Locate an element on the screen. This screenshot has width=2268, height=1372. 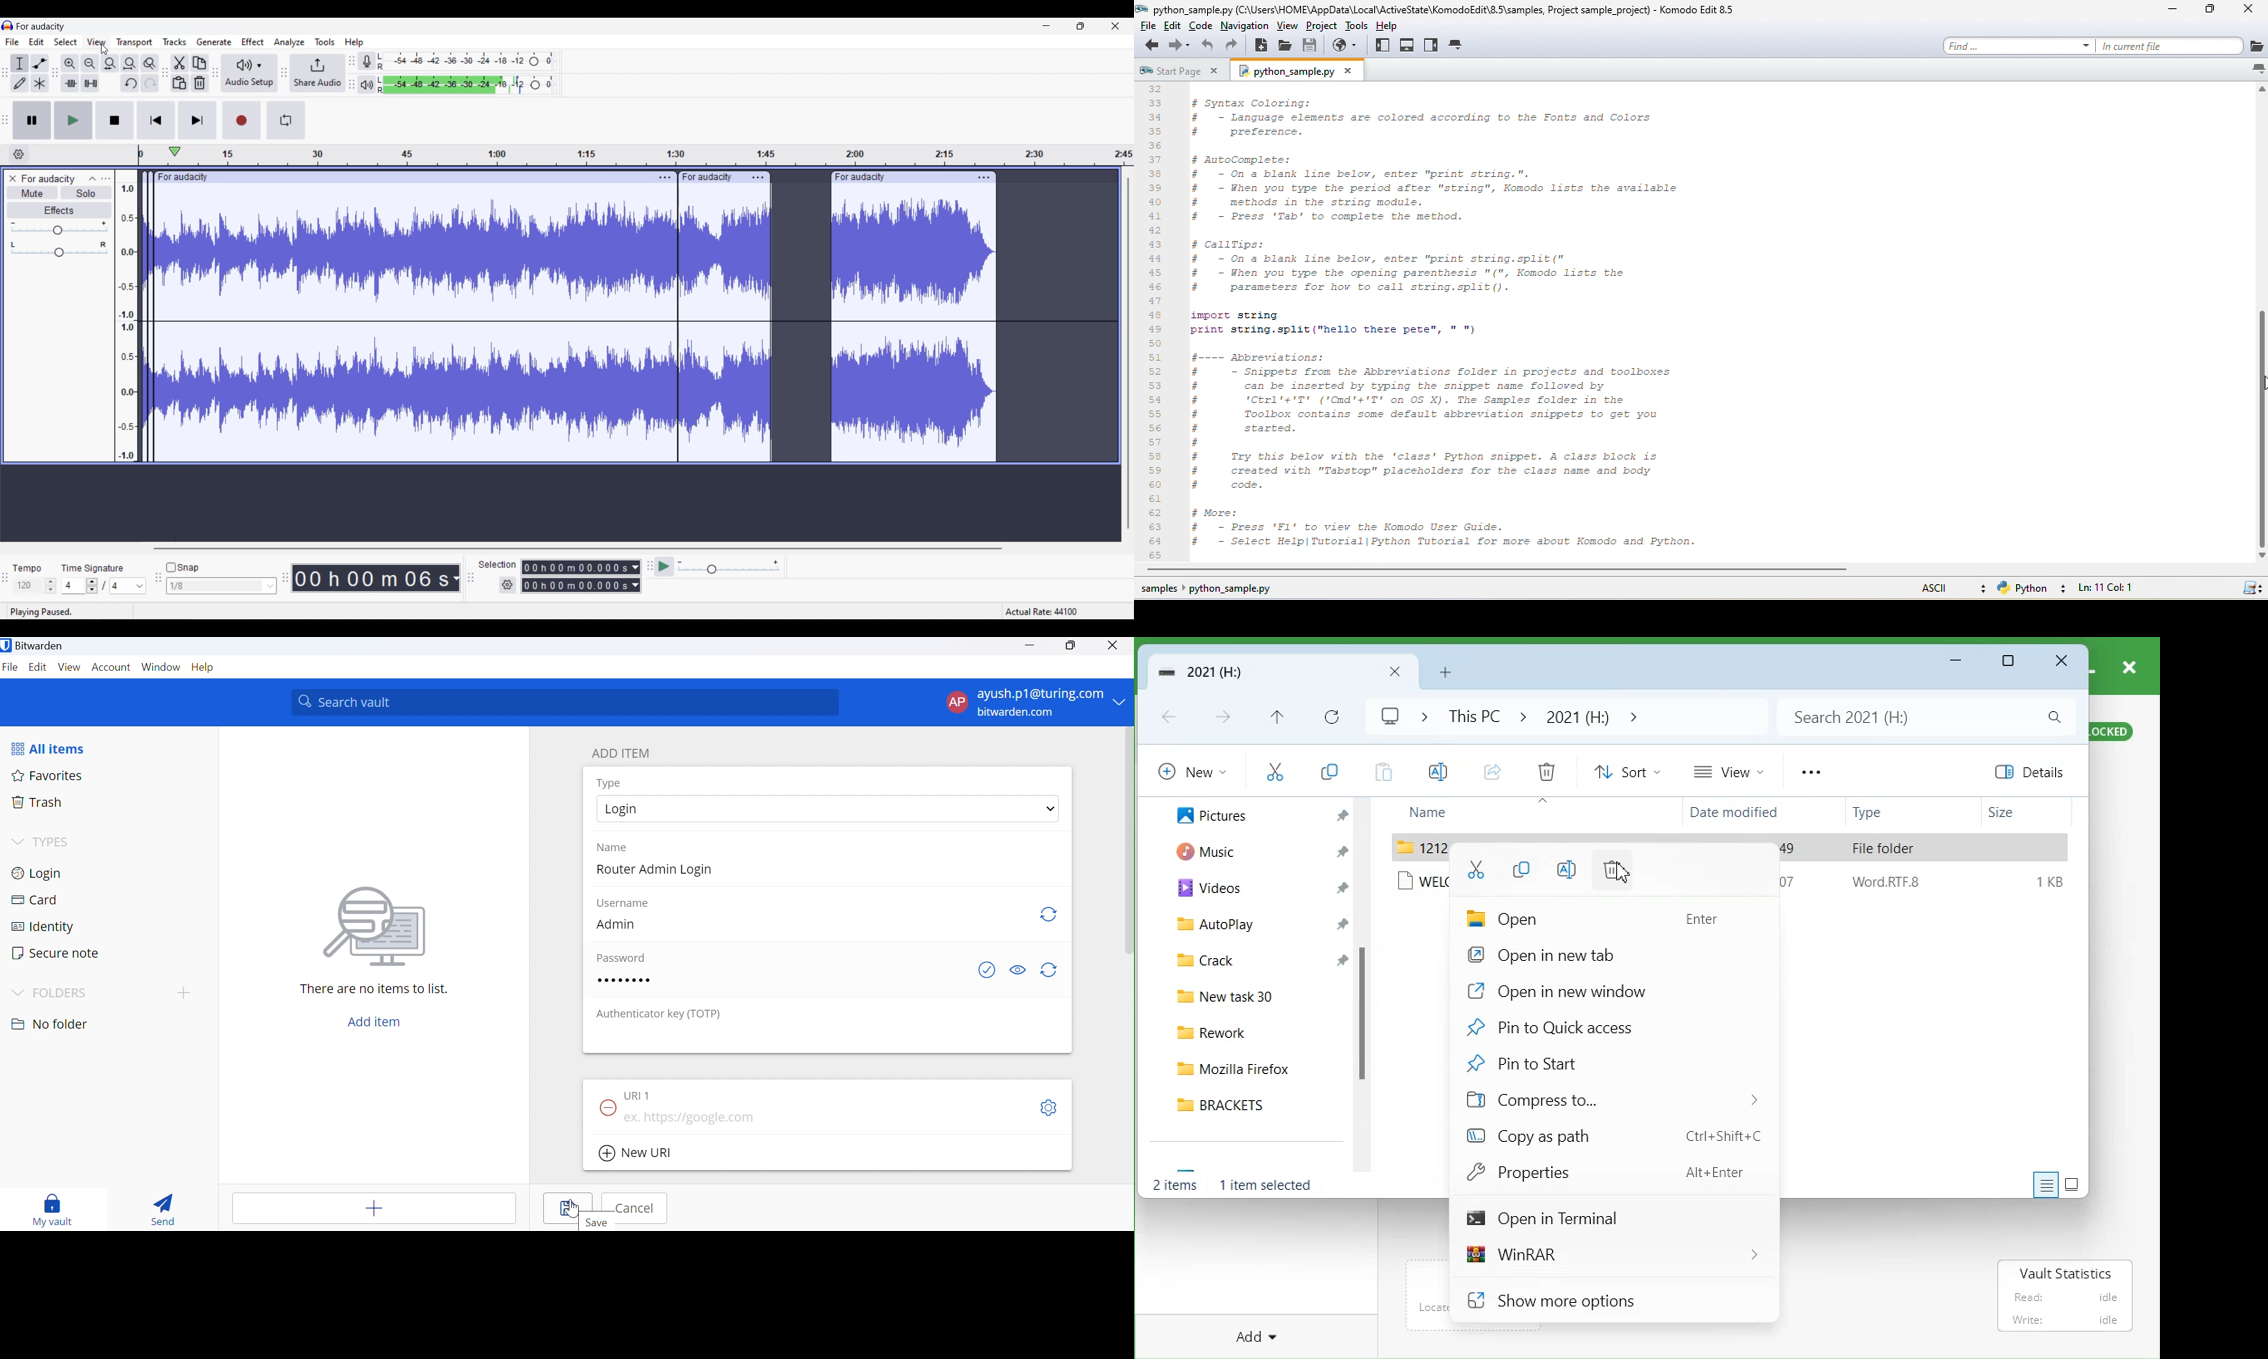
Recording level is located at coordinates (466, 61).